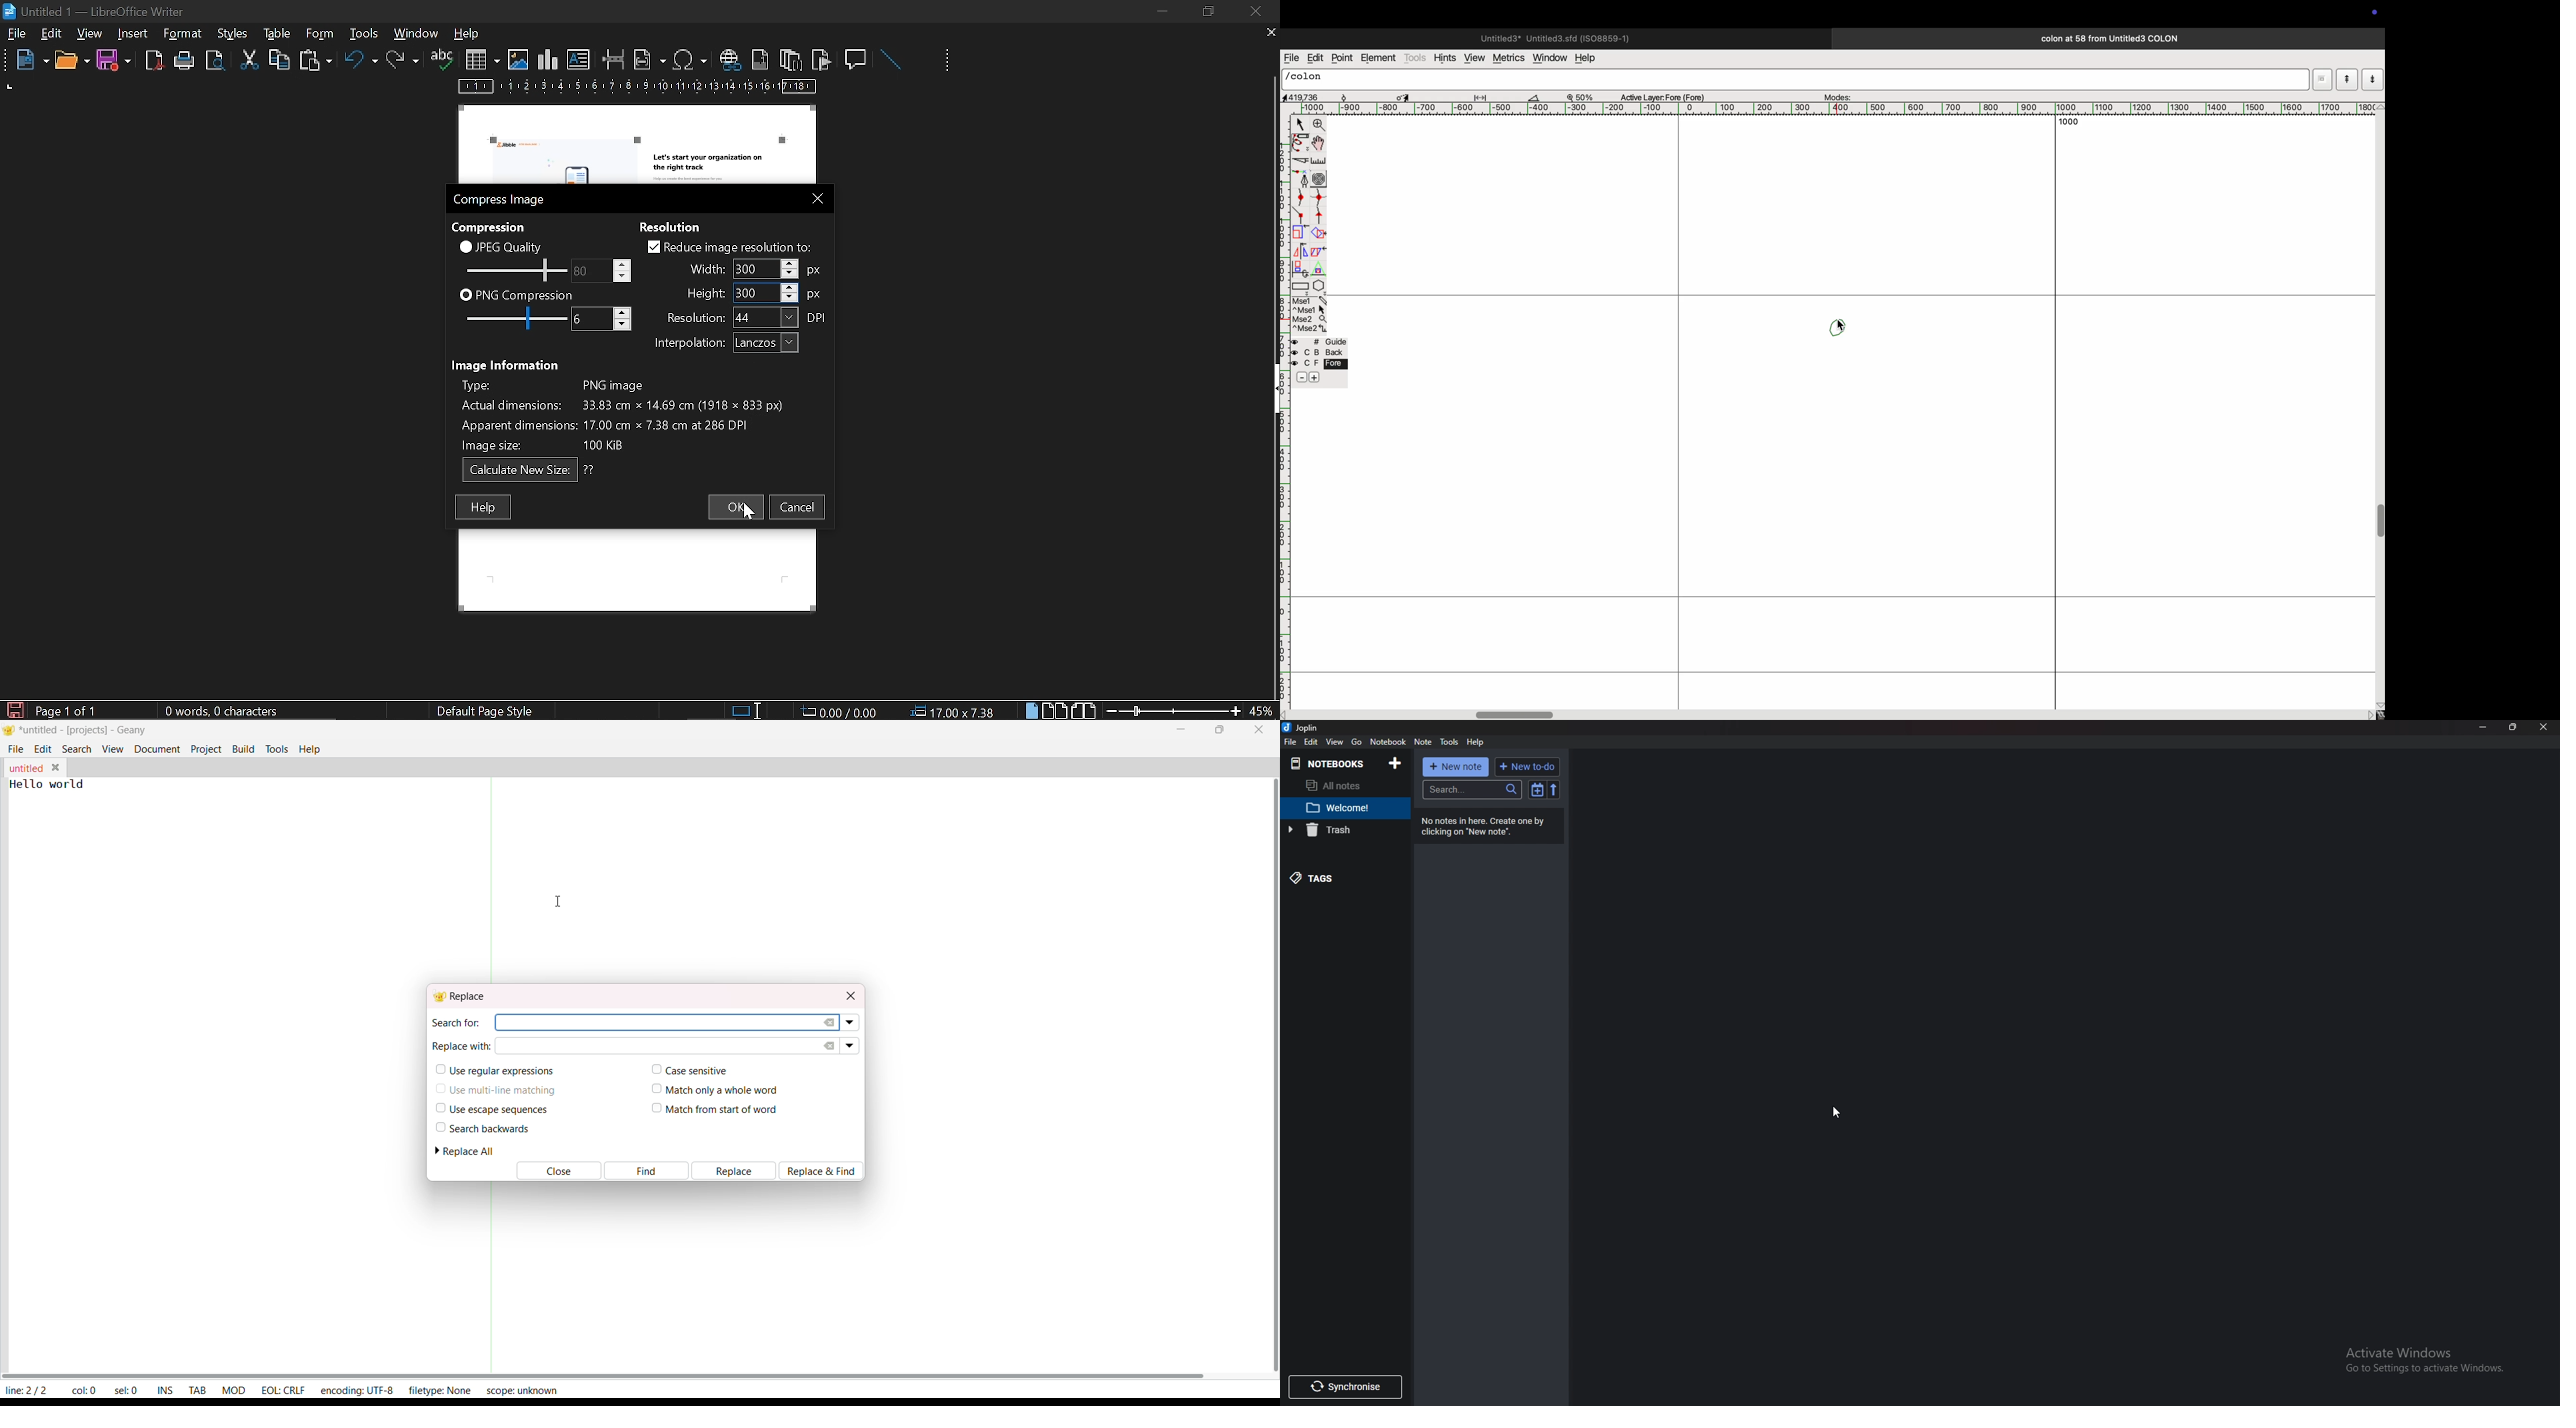  What do you see at coordinates (231, 32) in the screenshot?
I see `format` at bounding box center [231, 32].